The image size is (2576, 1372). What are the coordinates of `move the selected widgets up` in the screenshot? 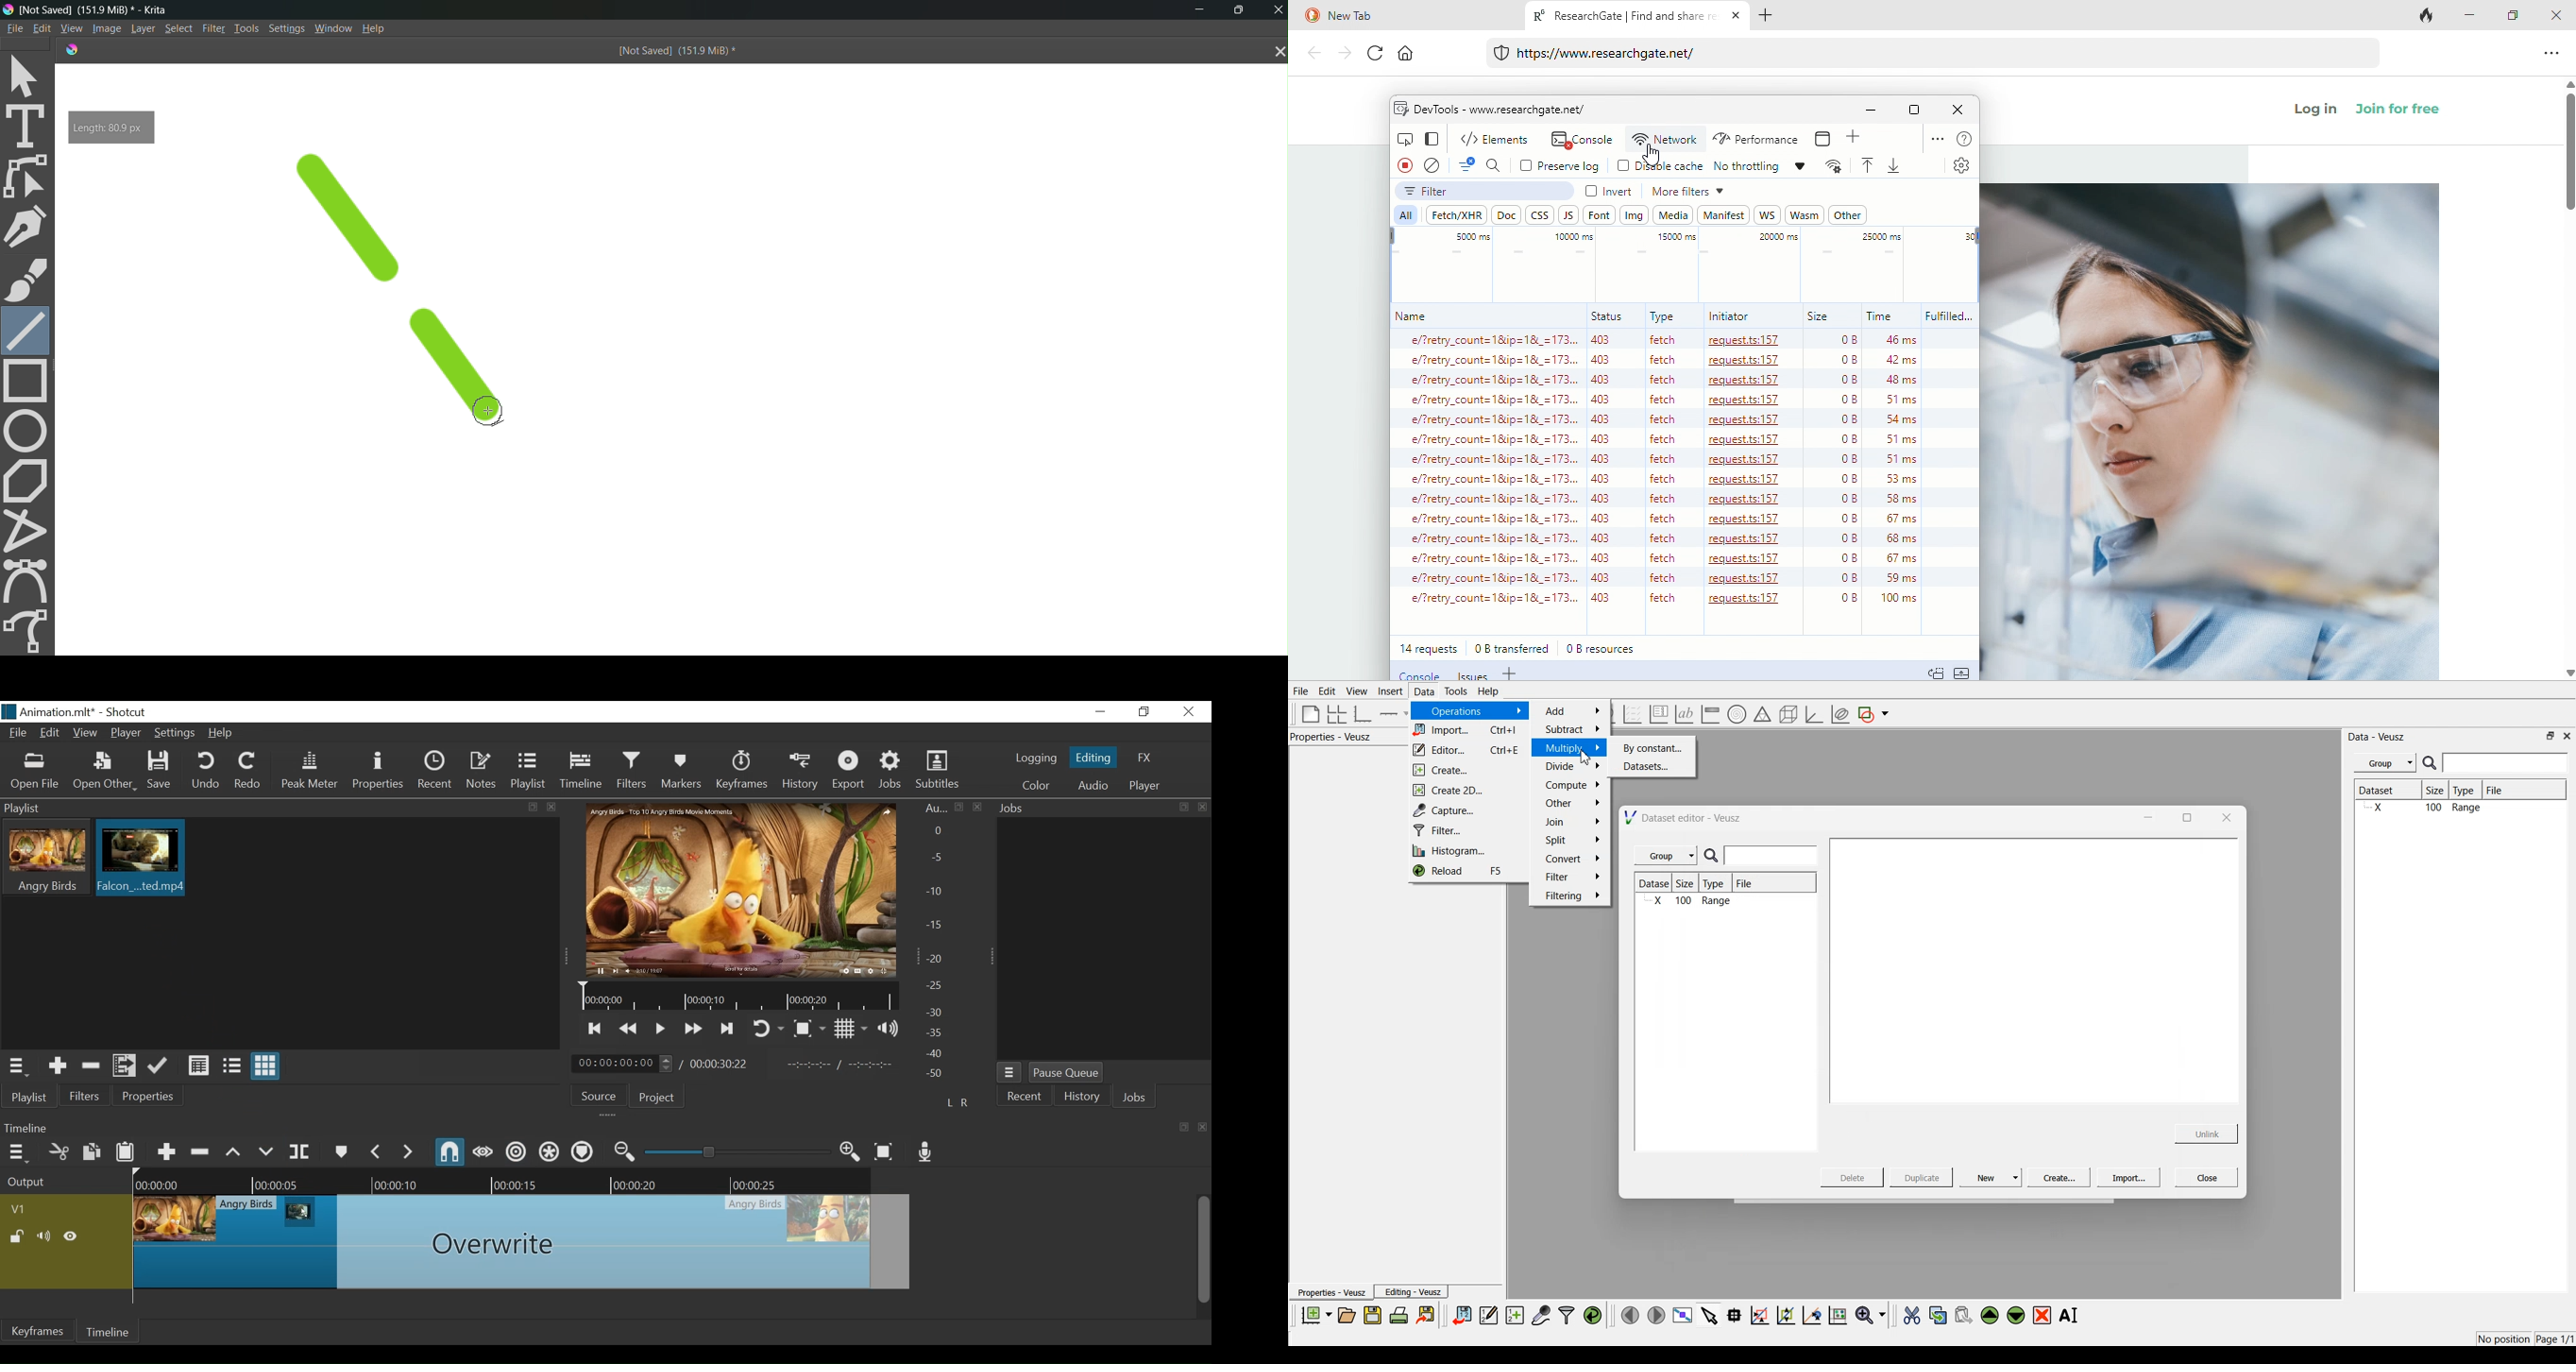 It's located at (1991, 1316).